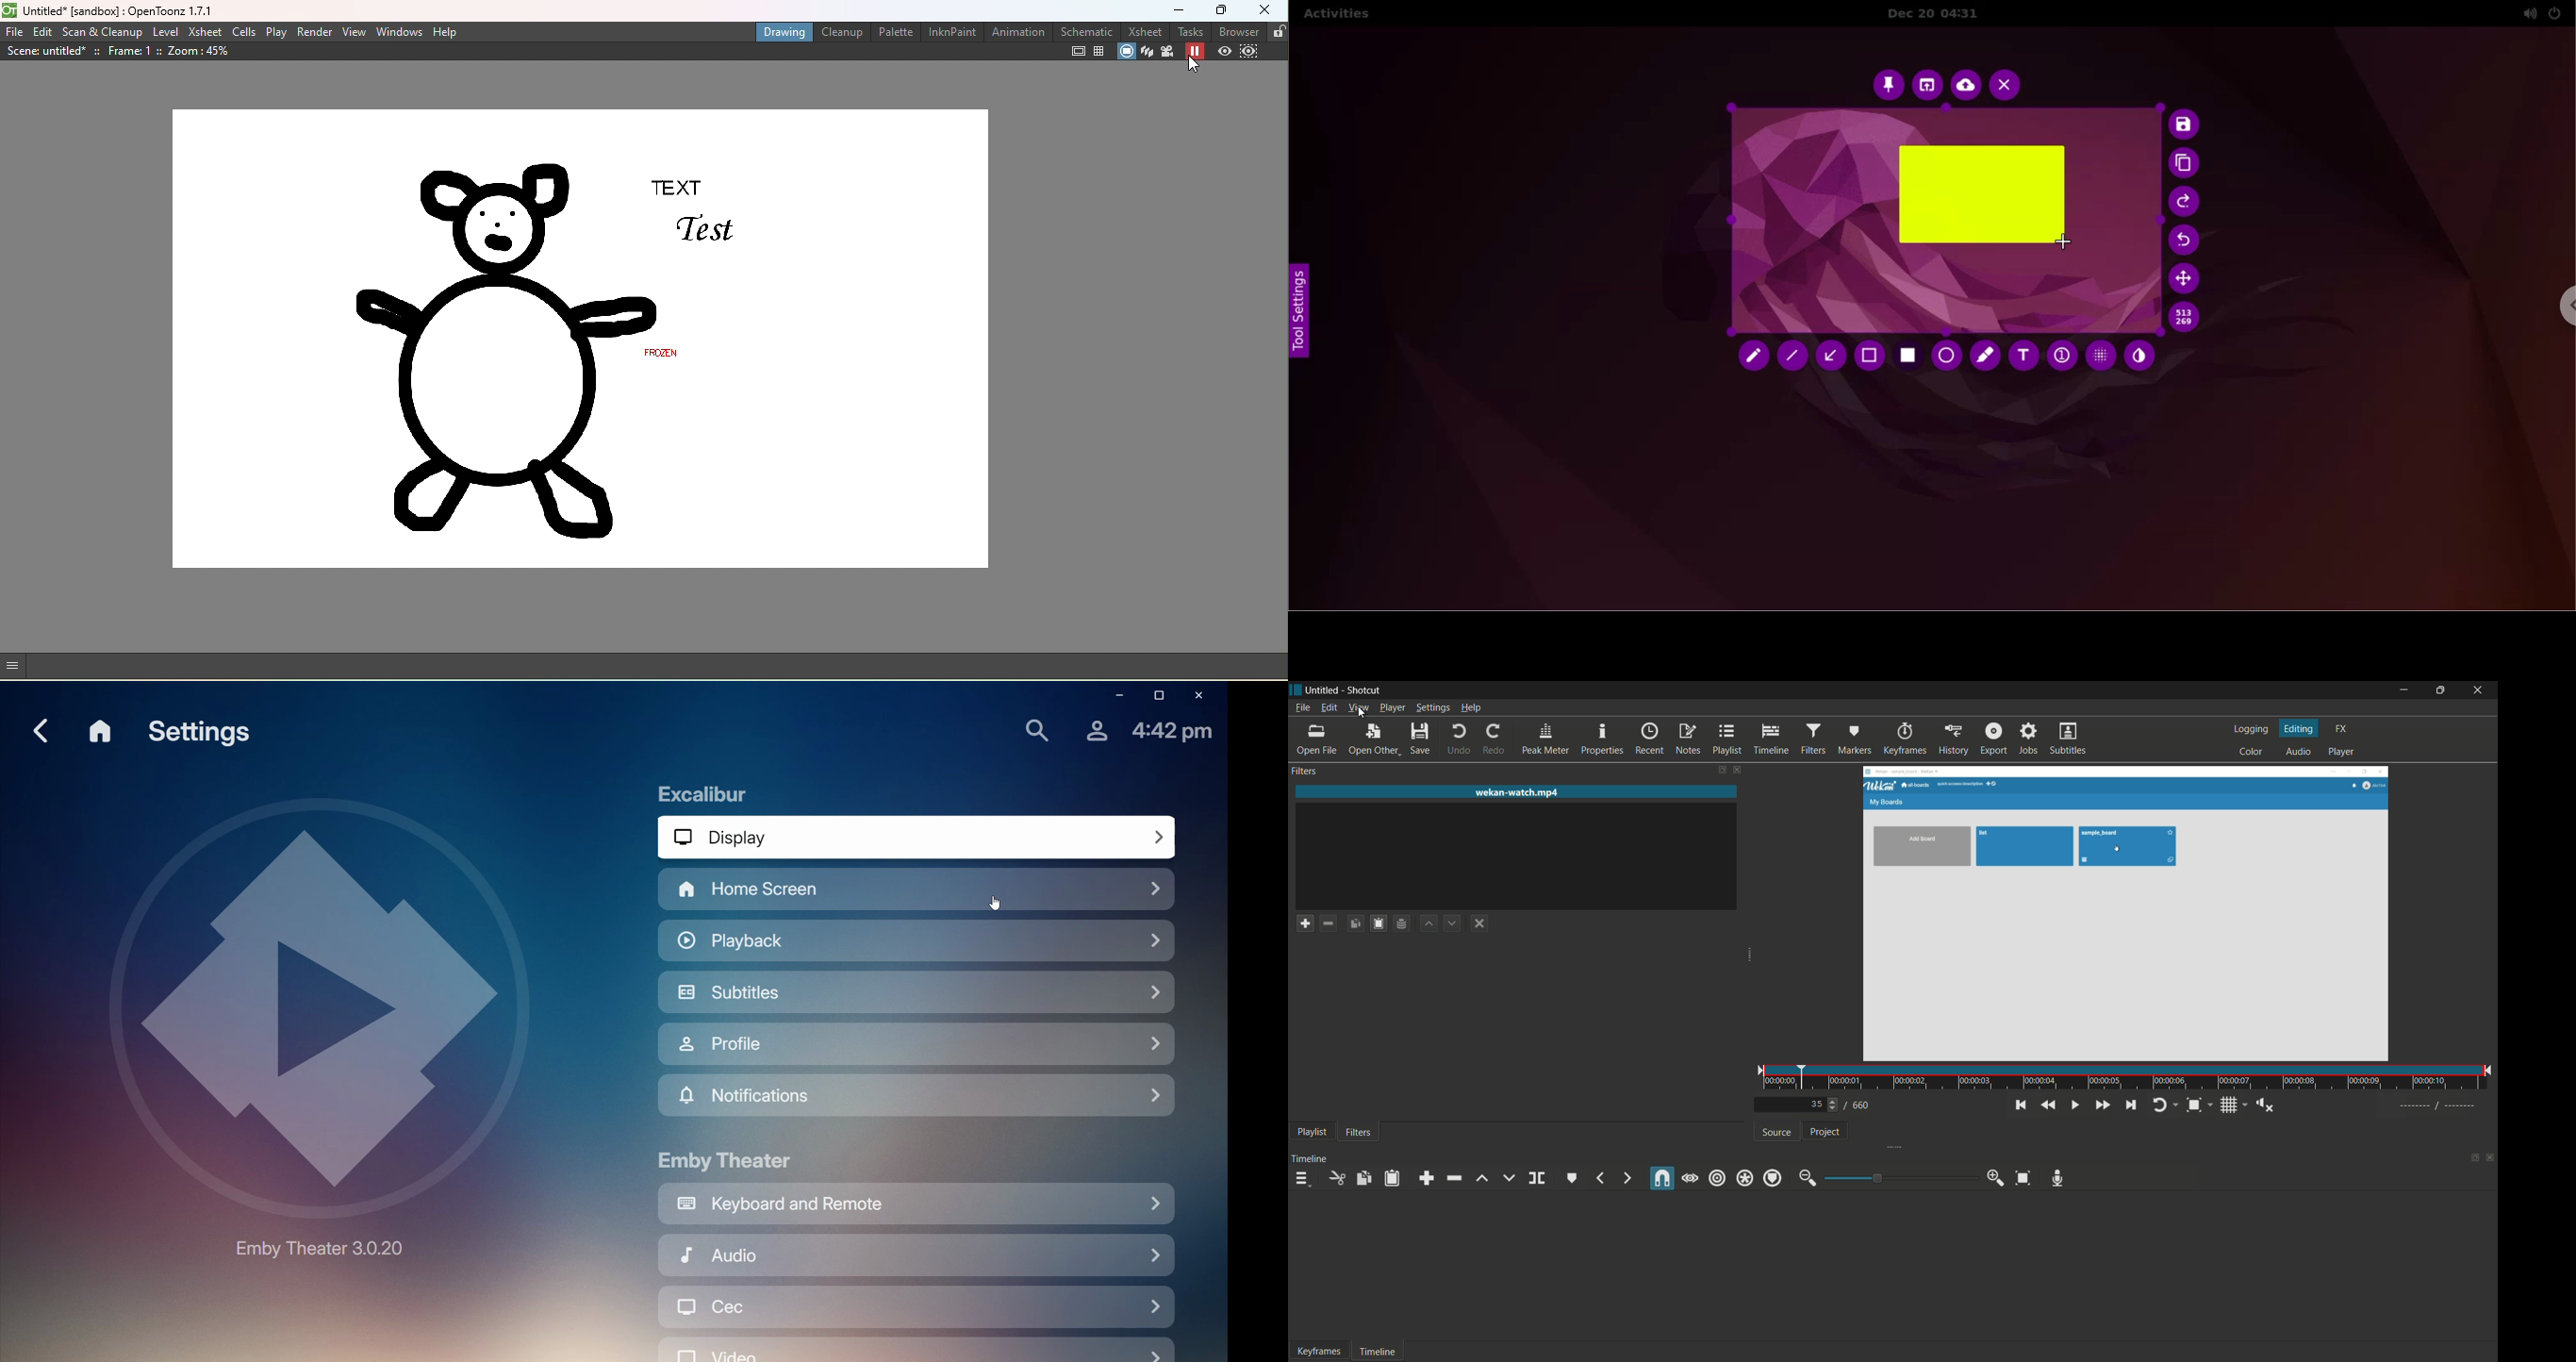 The height and width of the screenshot is (1372, 2576). What do you see at coordinates (1422, 740) in the screenshot?
I see `save` at bounding box center [1422, 740].